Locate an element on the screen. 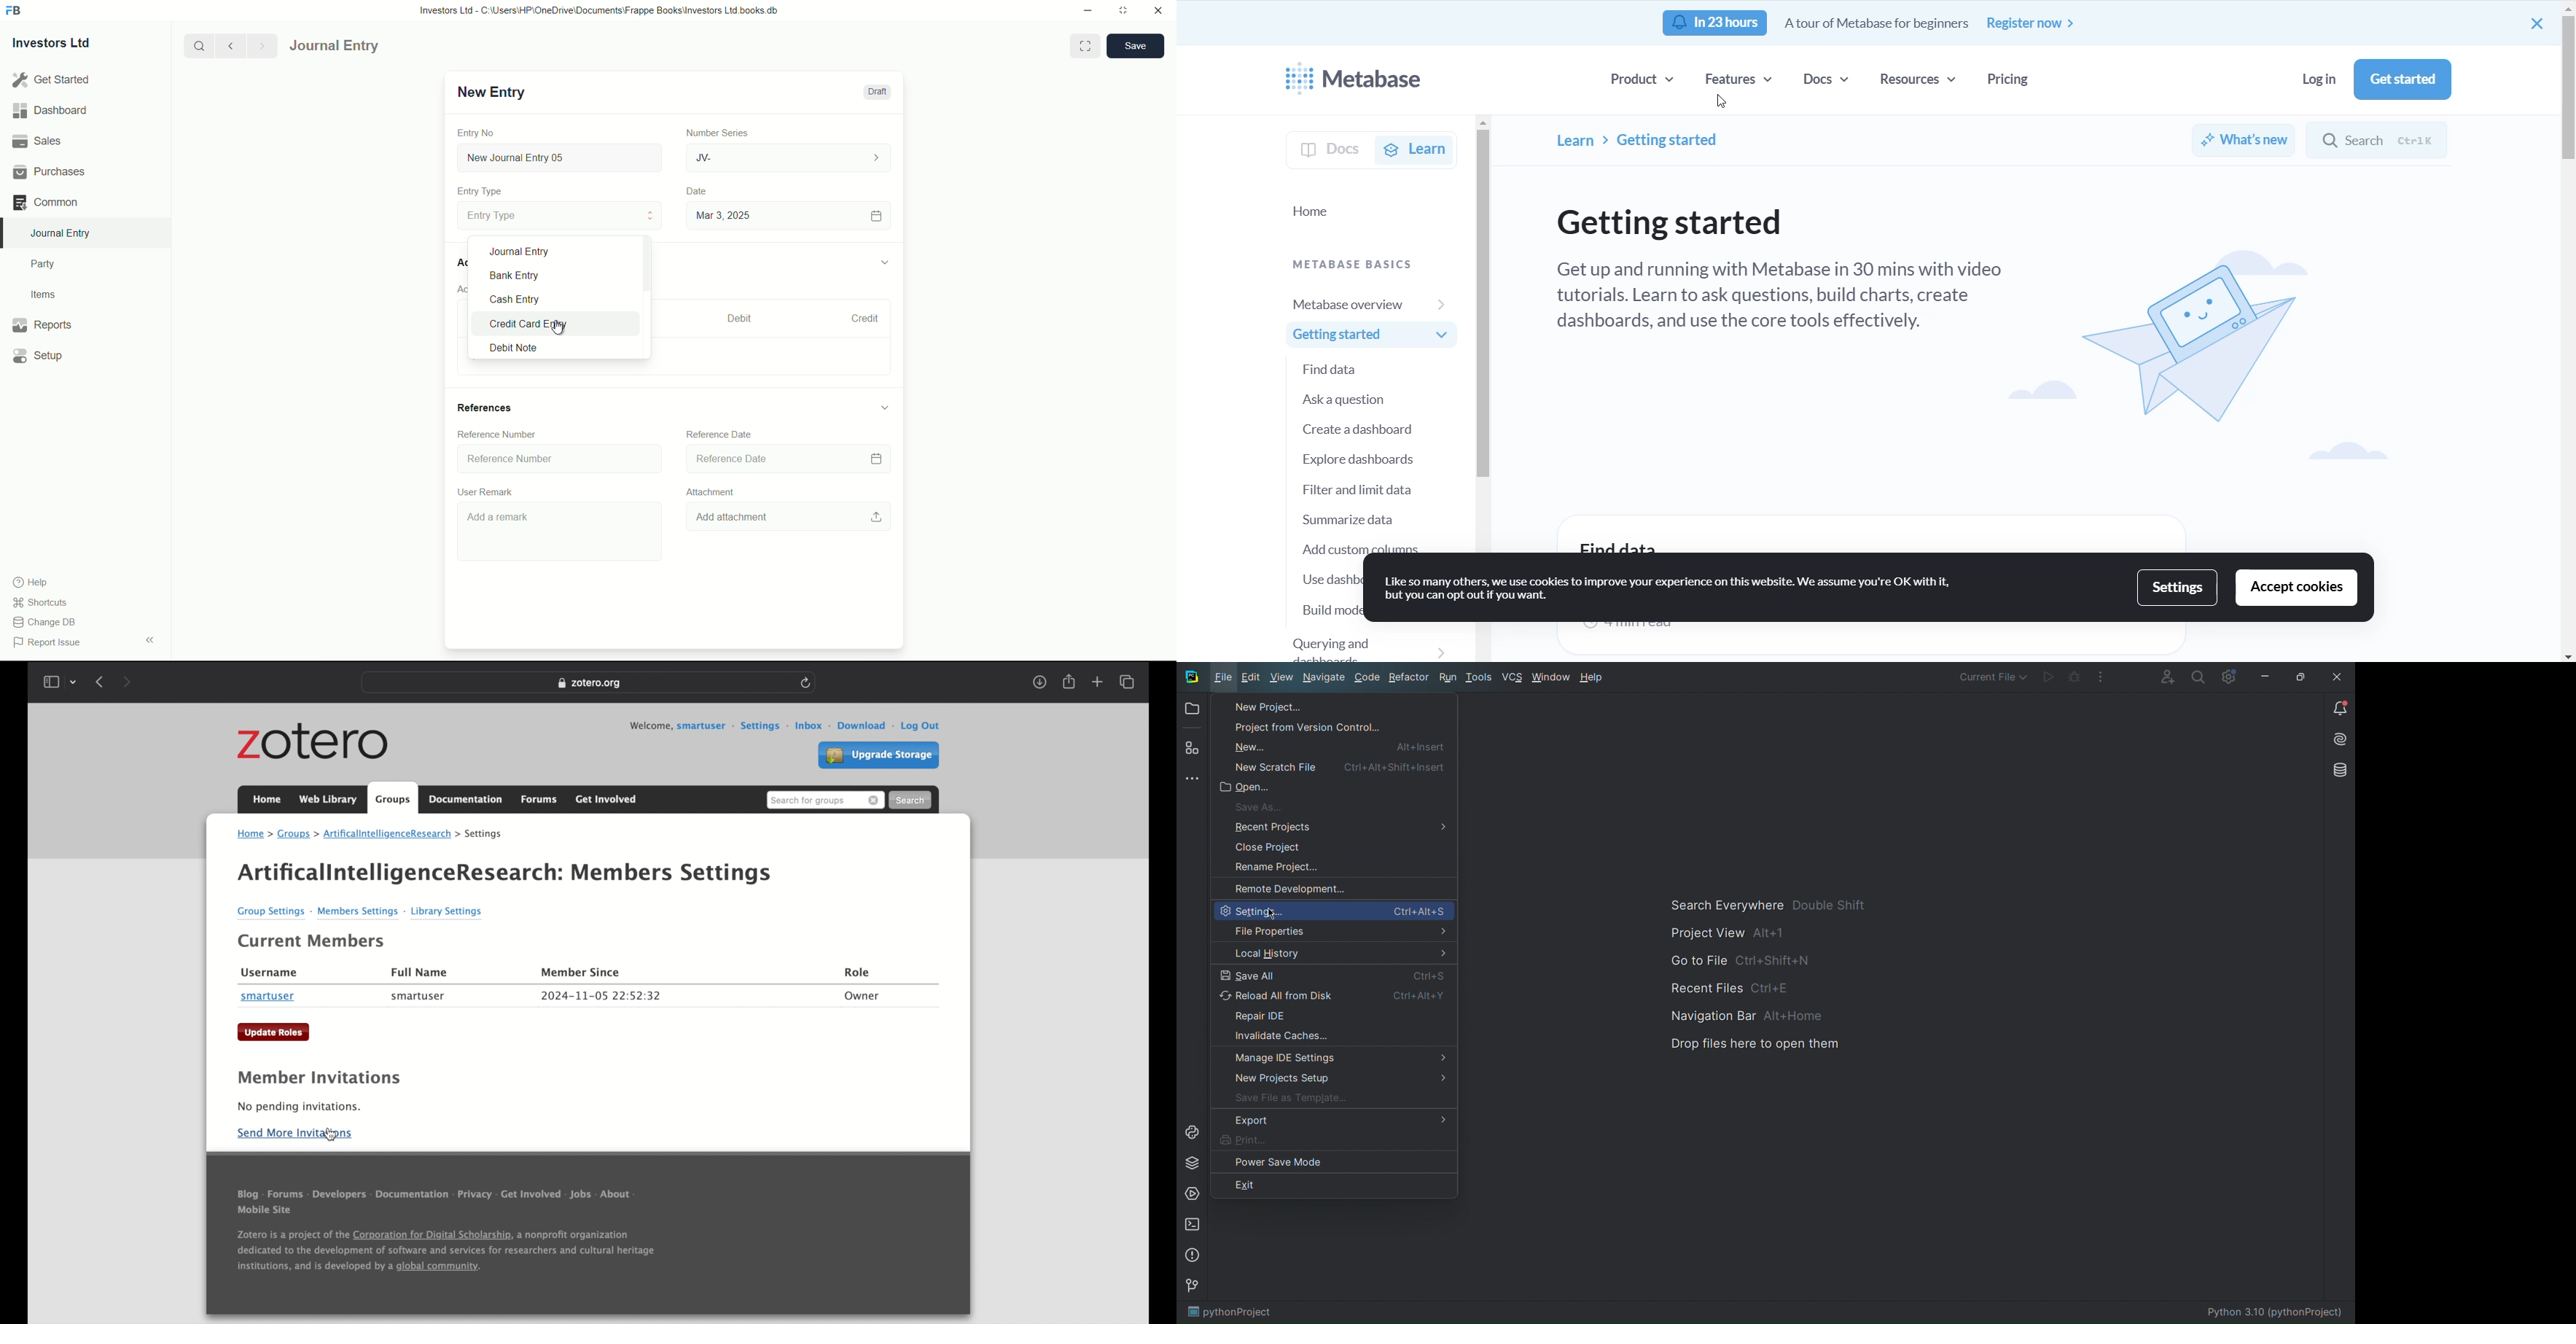  refresh is located at coordinates (808, 683).